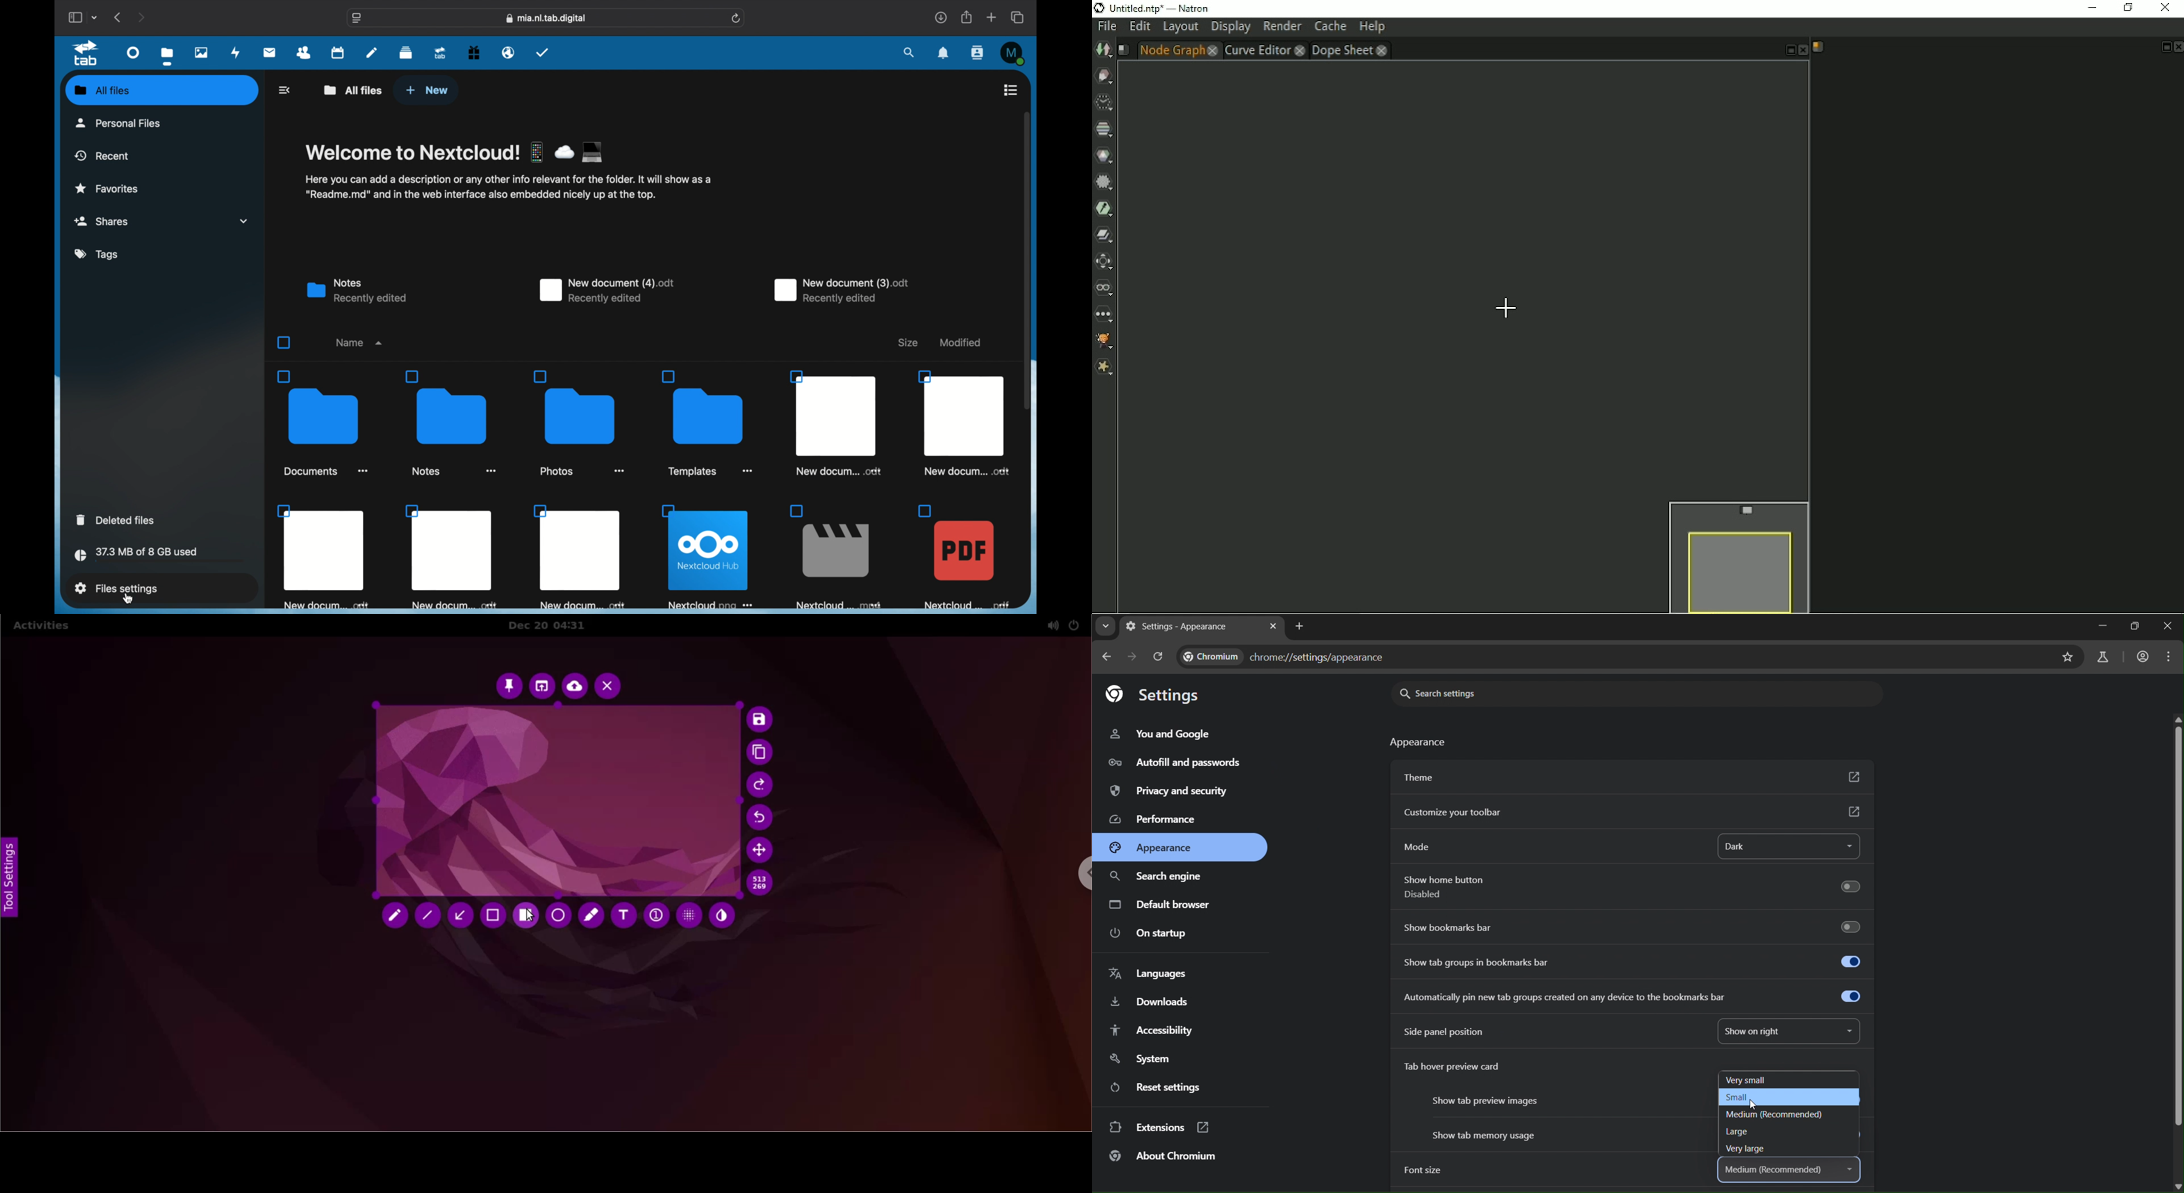 The width and height of the screenshot is (2184, 1204). I want to click on cursor, so click(1755, 1108).